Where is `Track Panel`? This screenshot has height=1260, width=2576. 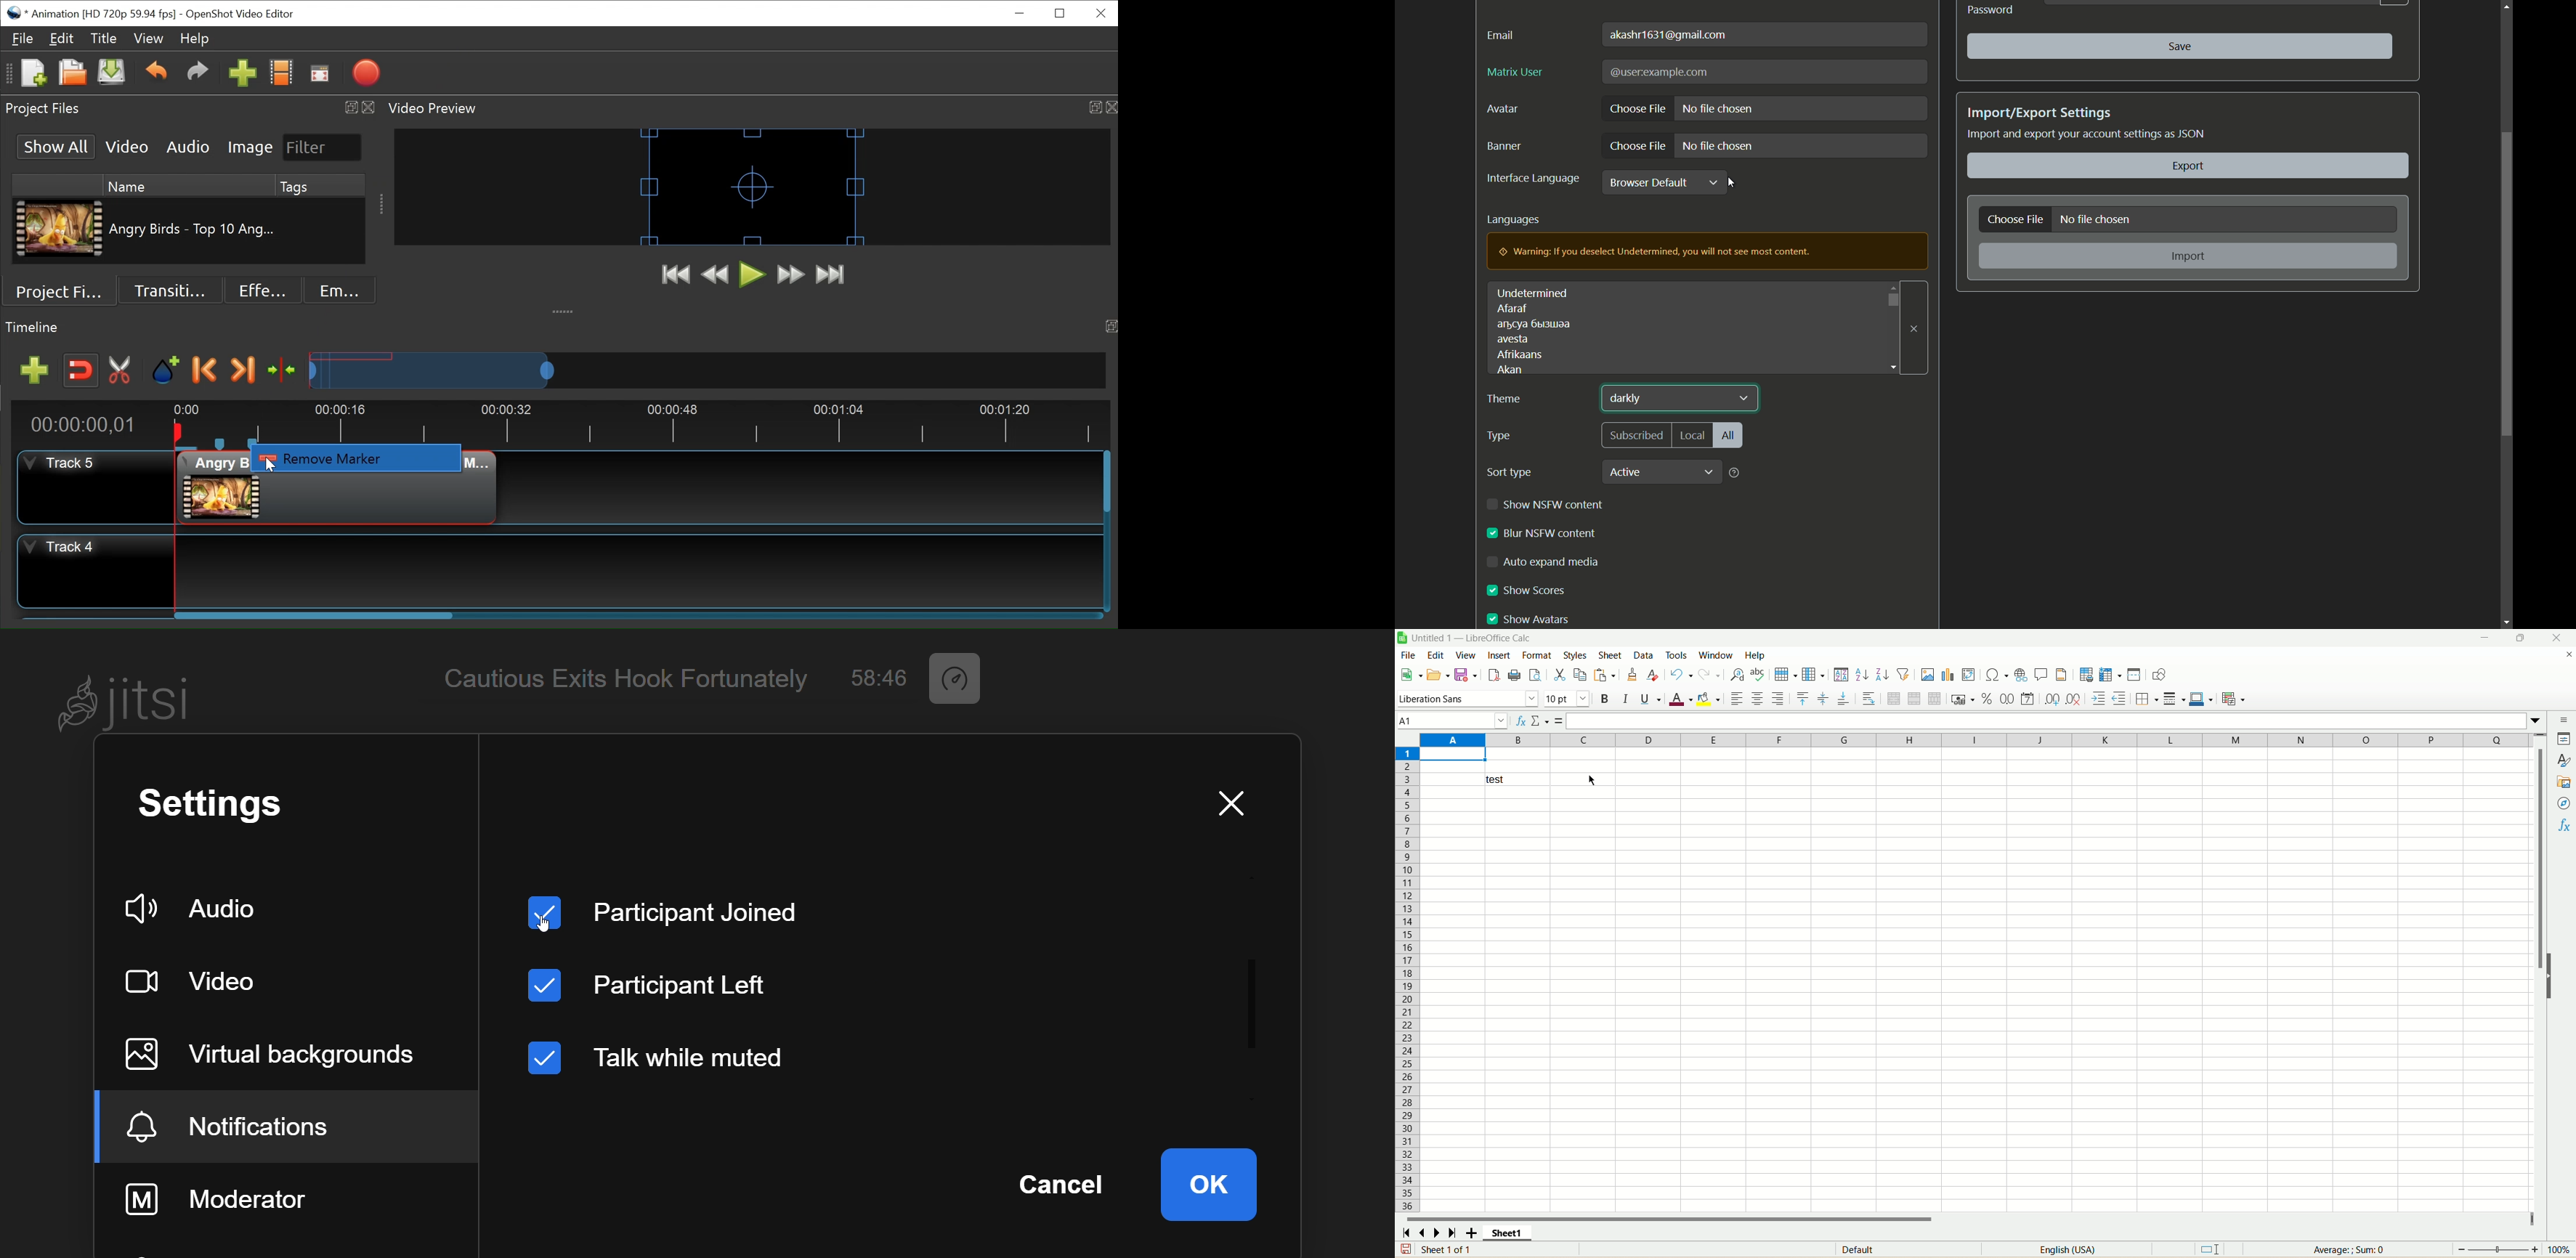
Track Panel is located at coordinates (641, 571).